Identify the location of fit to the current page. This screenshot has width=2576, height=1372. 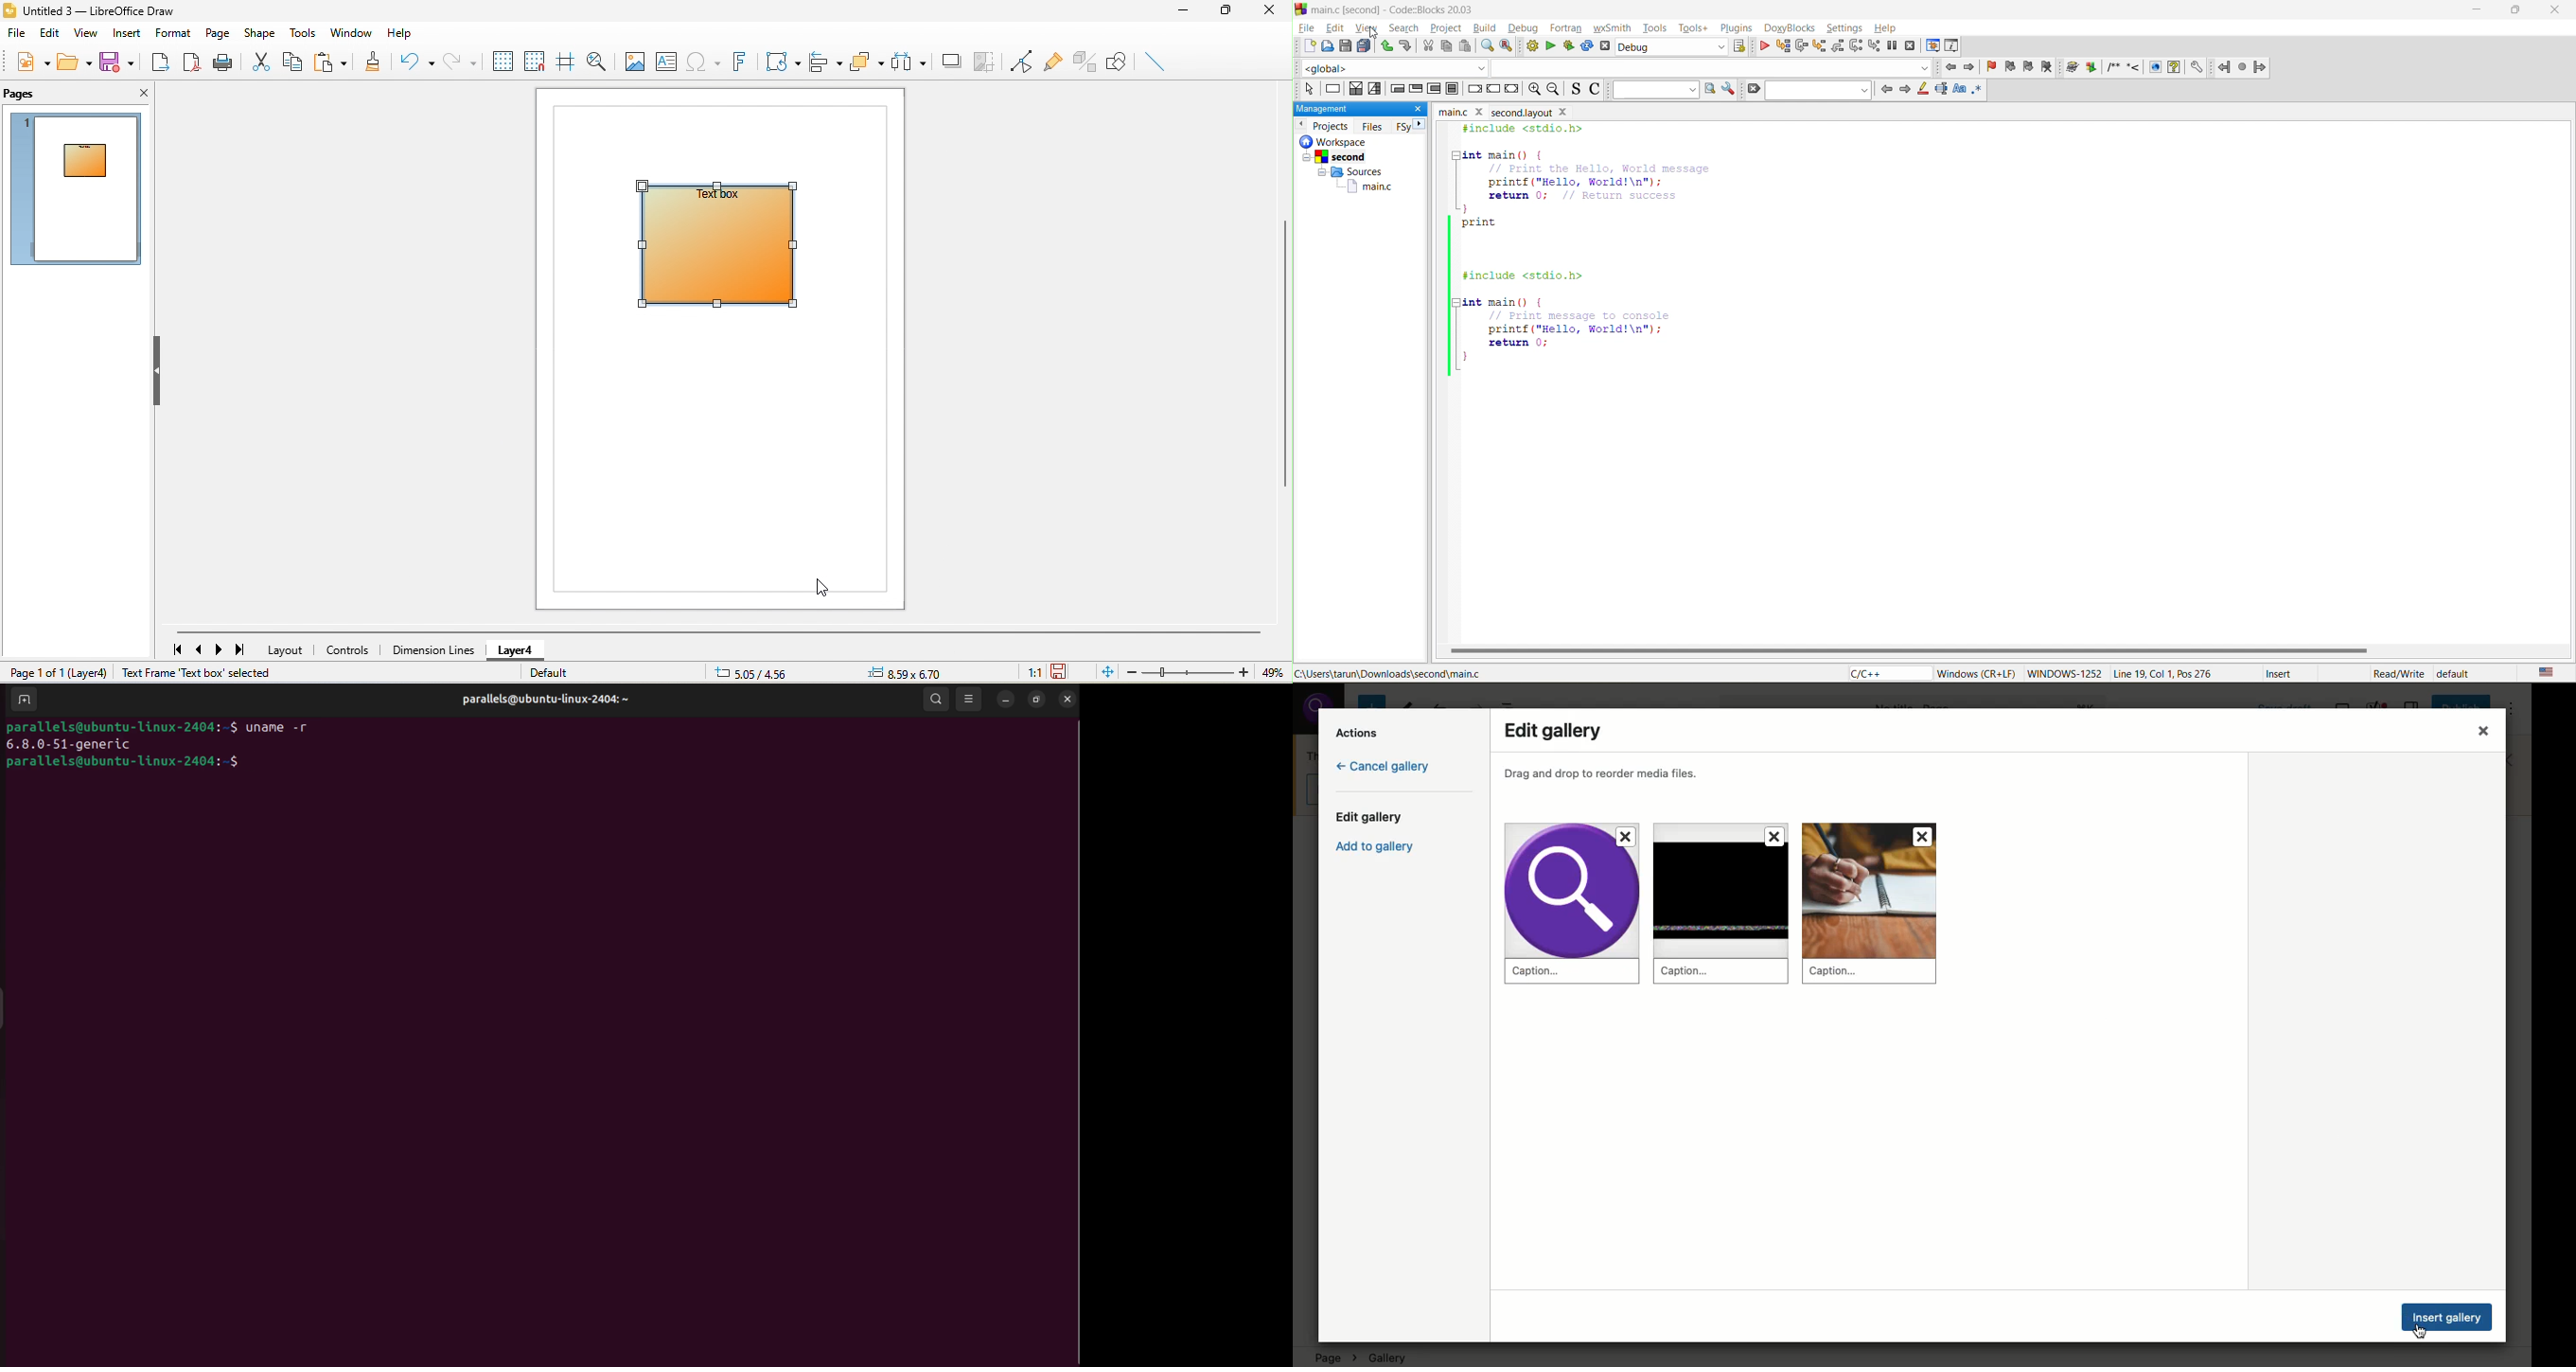
(1108, 673).